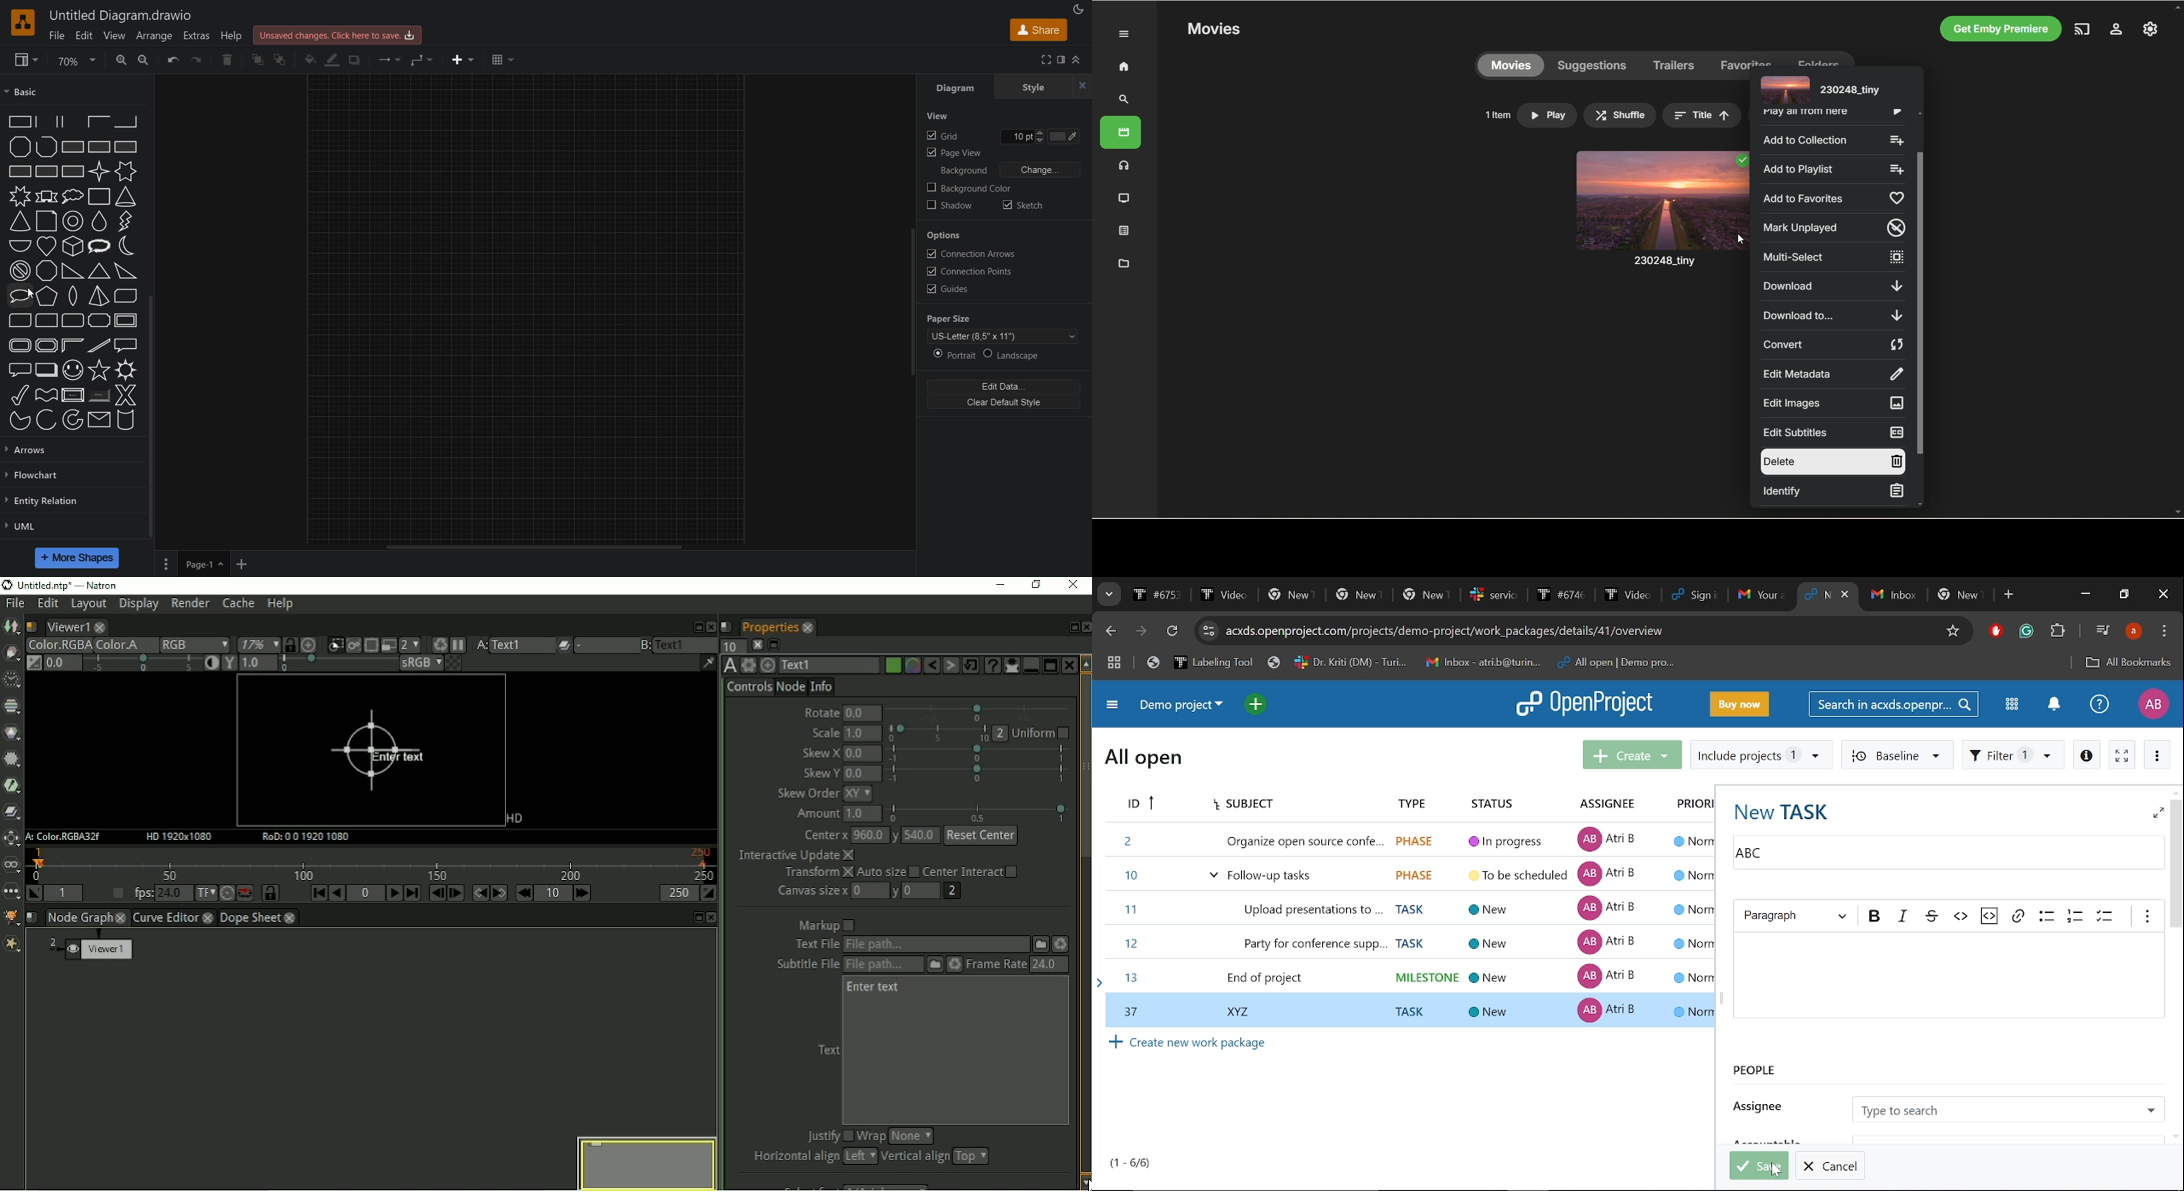 The image size is (2184, 1204). What do you see at coordinates (1175, 632) in the screenshot?
I see `Refresh` at bounding box center [1175, 632].